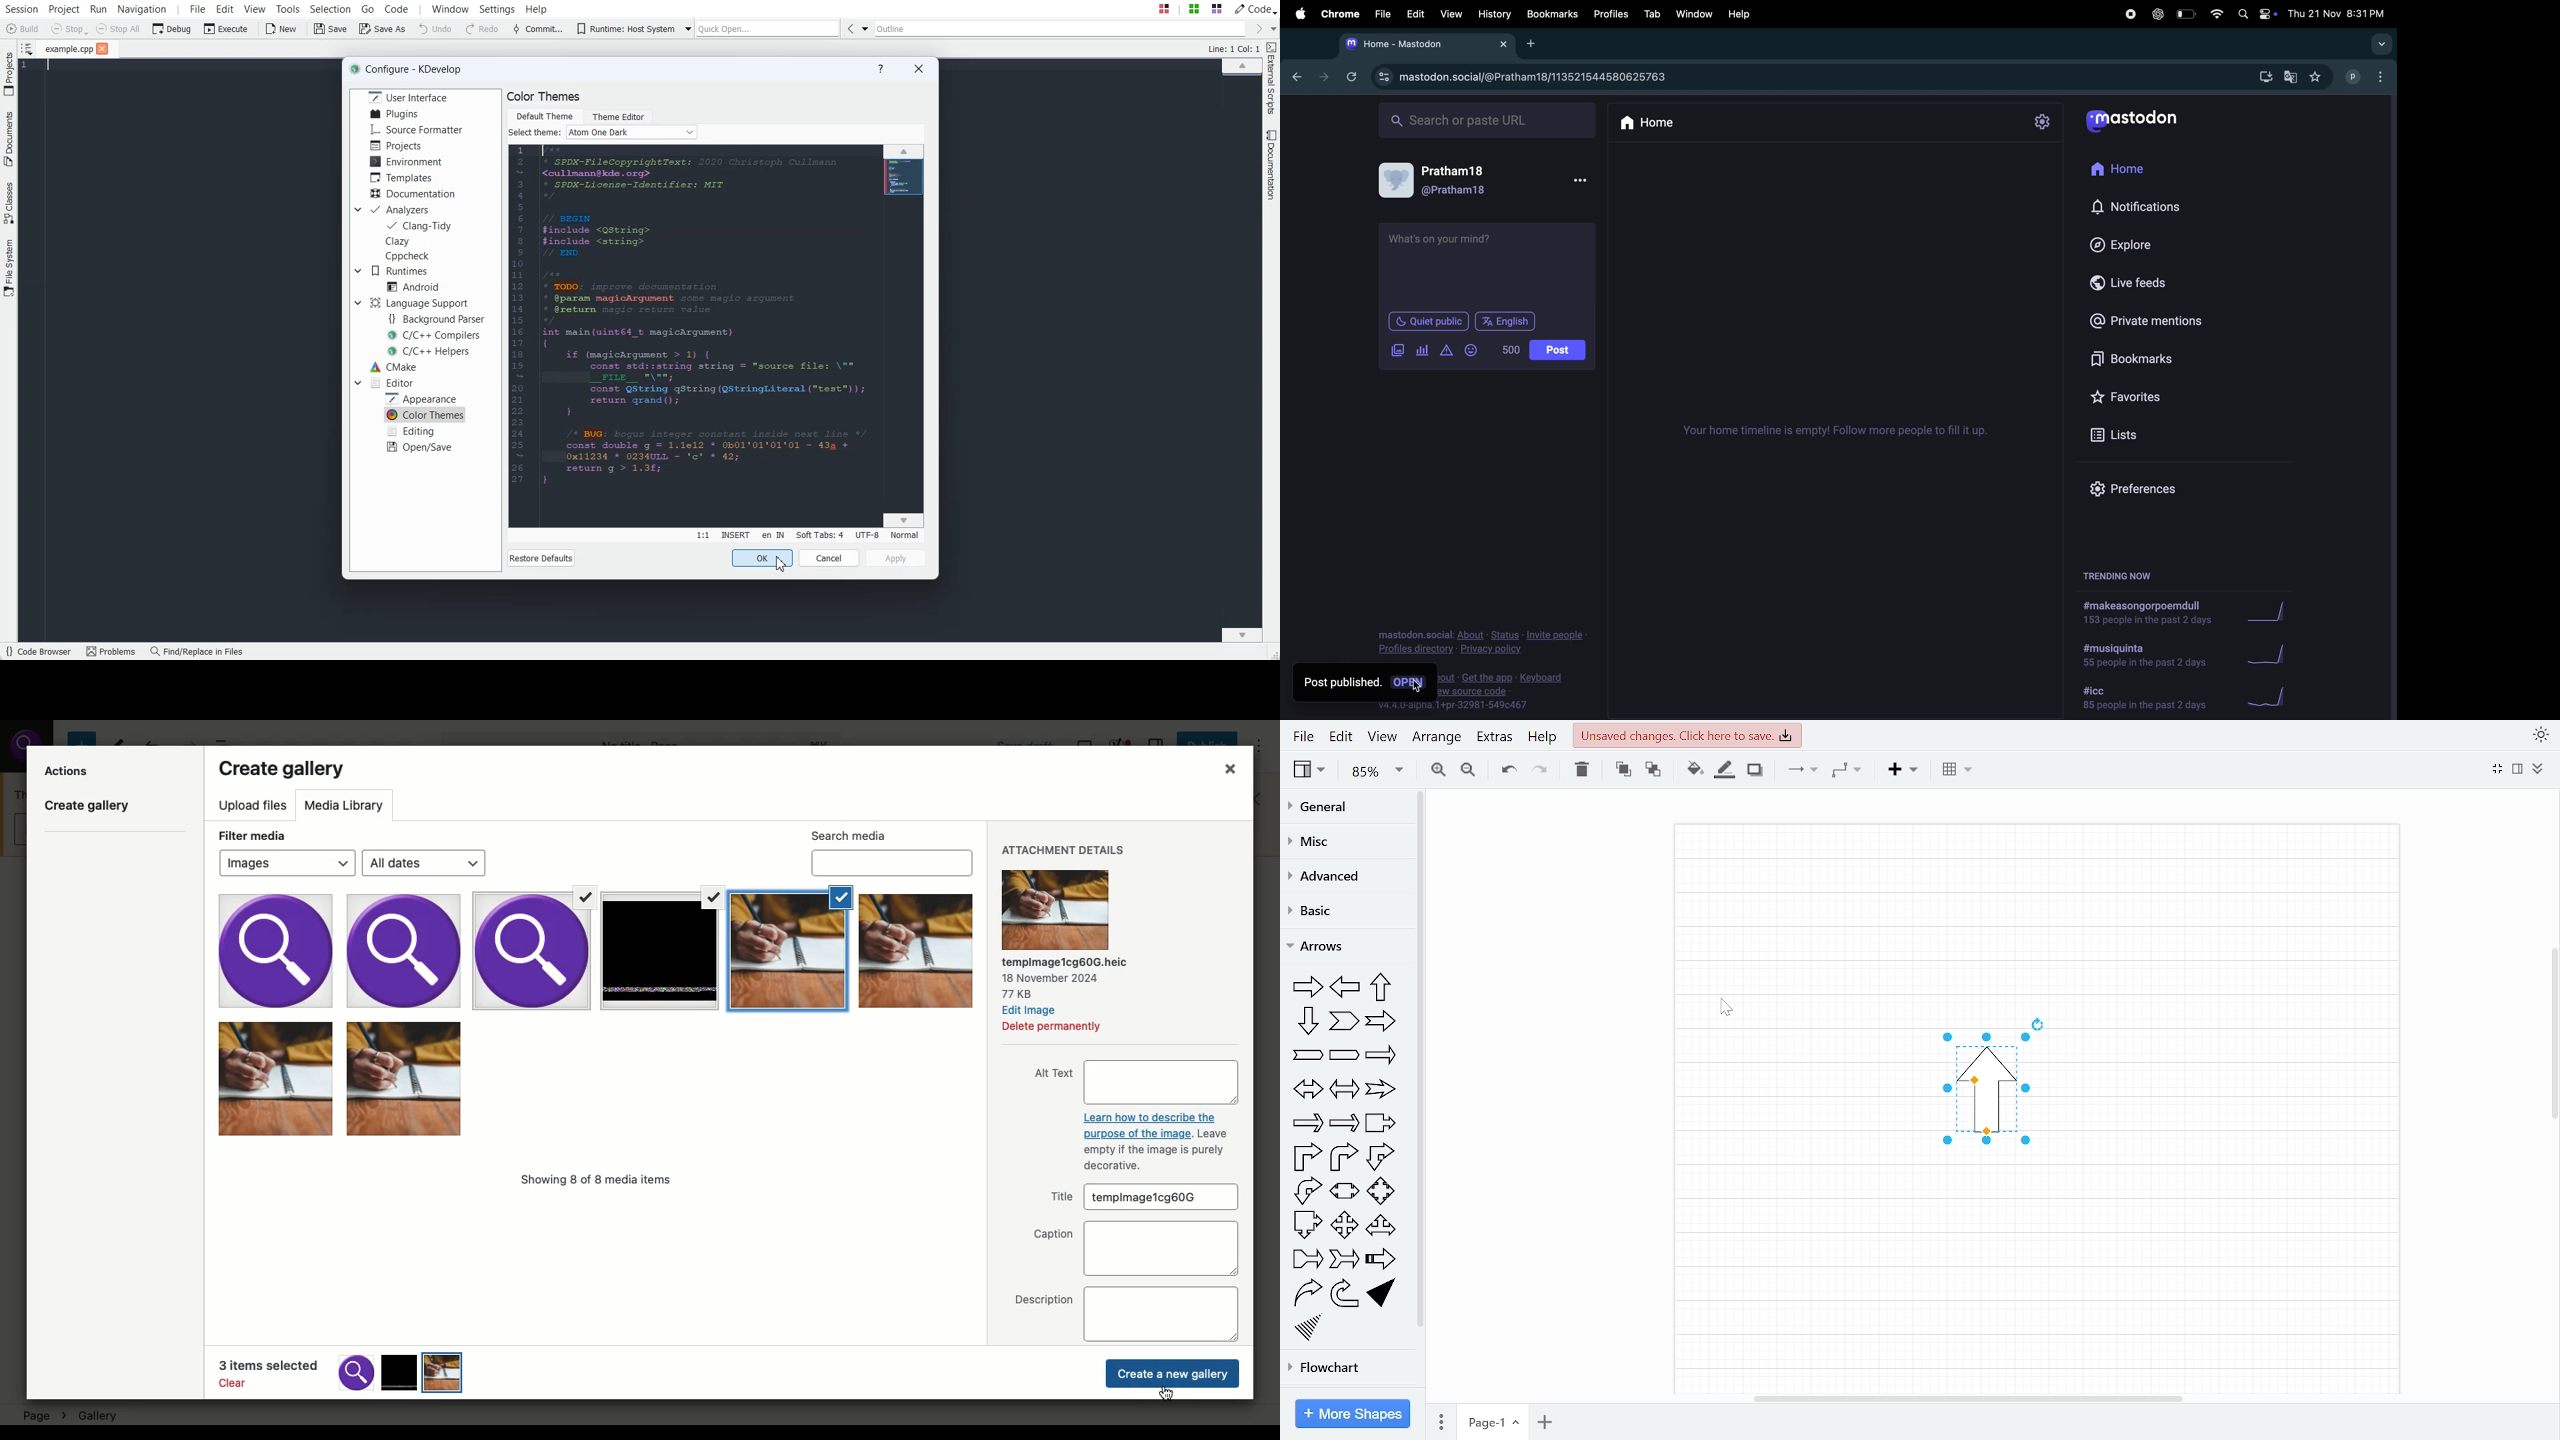 The image size is (2576, 1456). I want to click on General, so click(1323, 809).